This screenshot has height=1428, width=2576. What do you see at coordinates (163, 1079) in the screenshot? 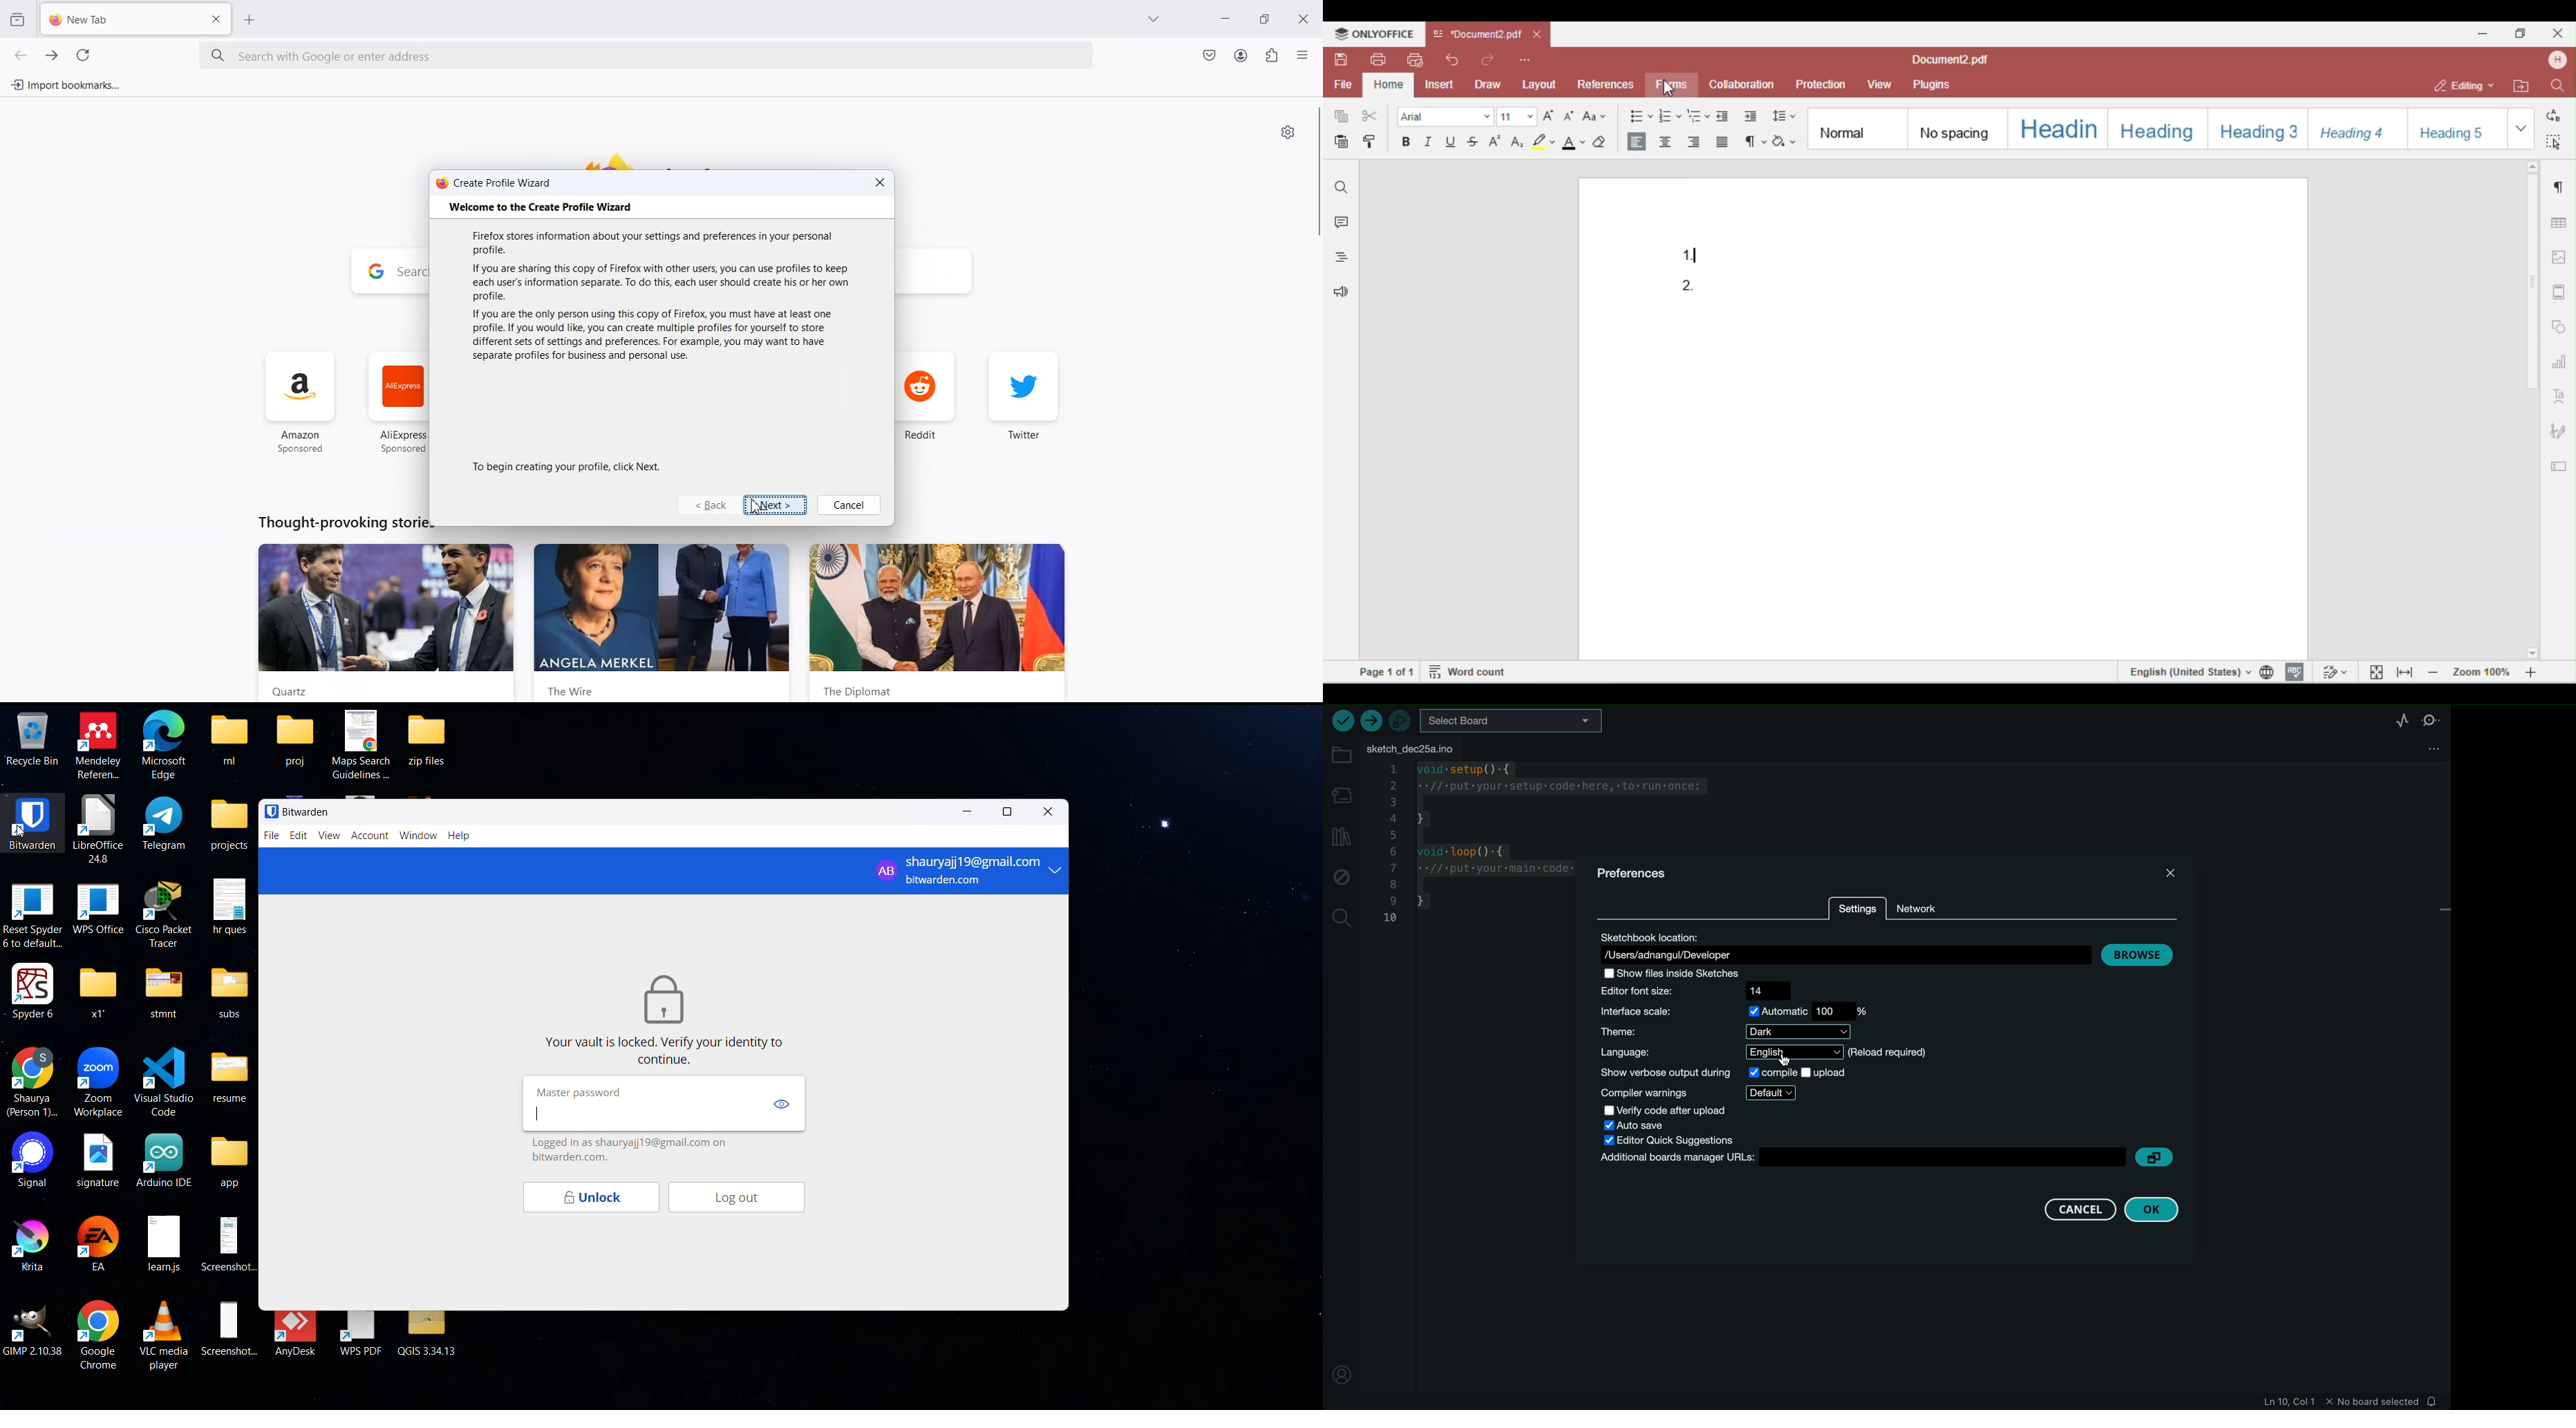
I see `Visual Studio code` at bounding box center [163, 1079].